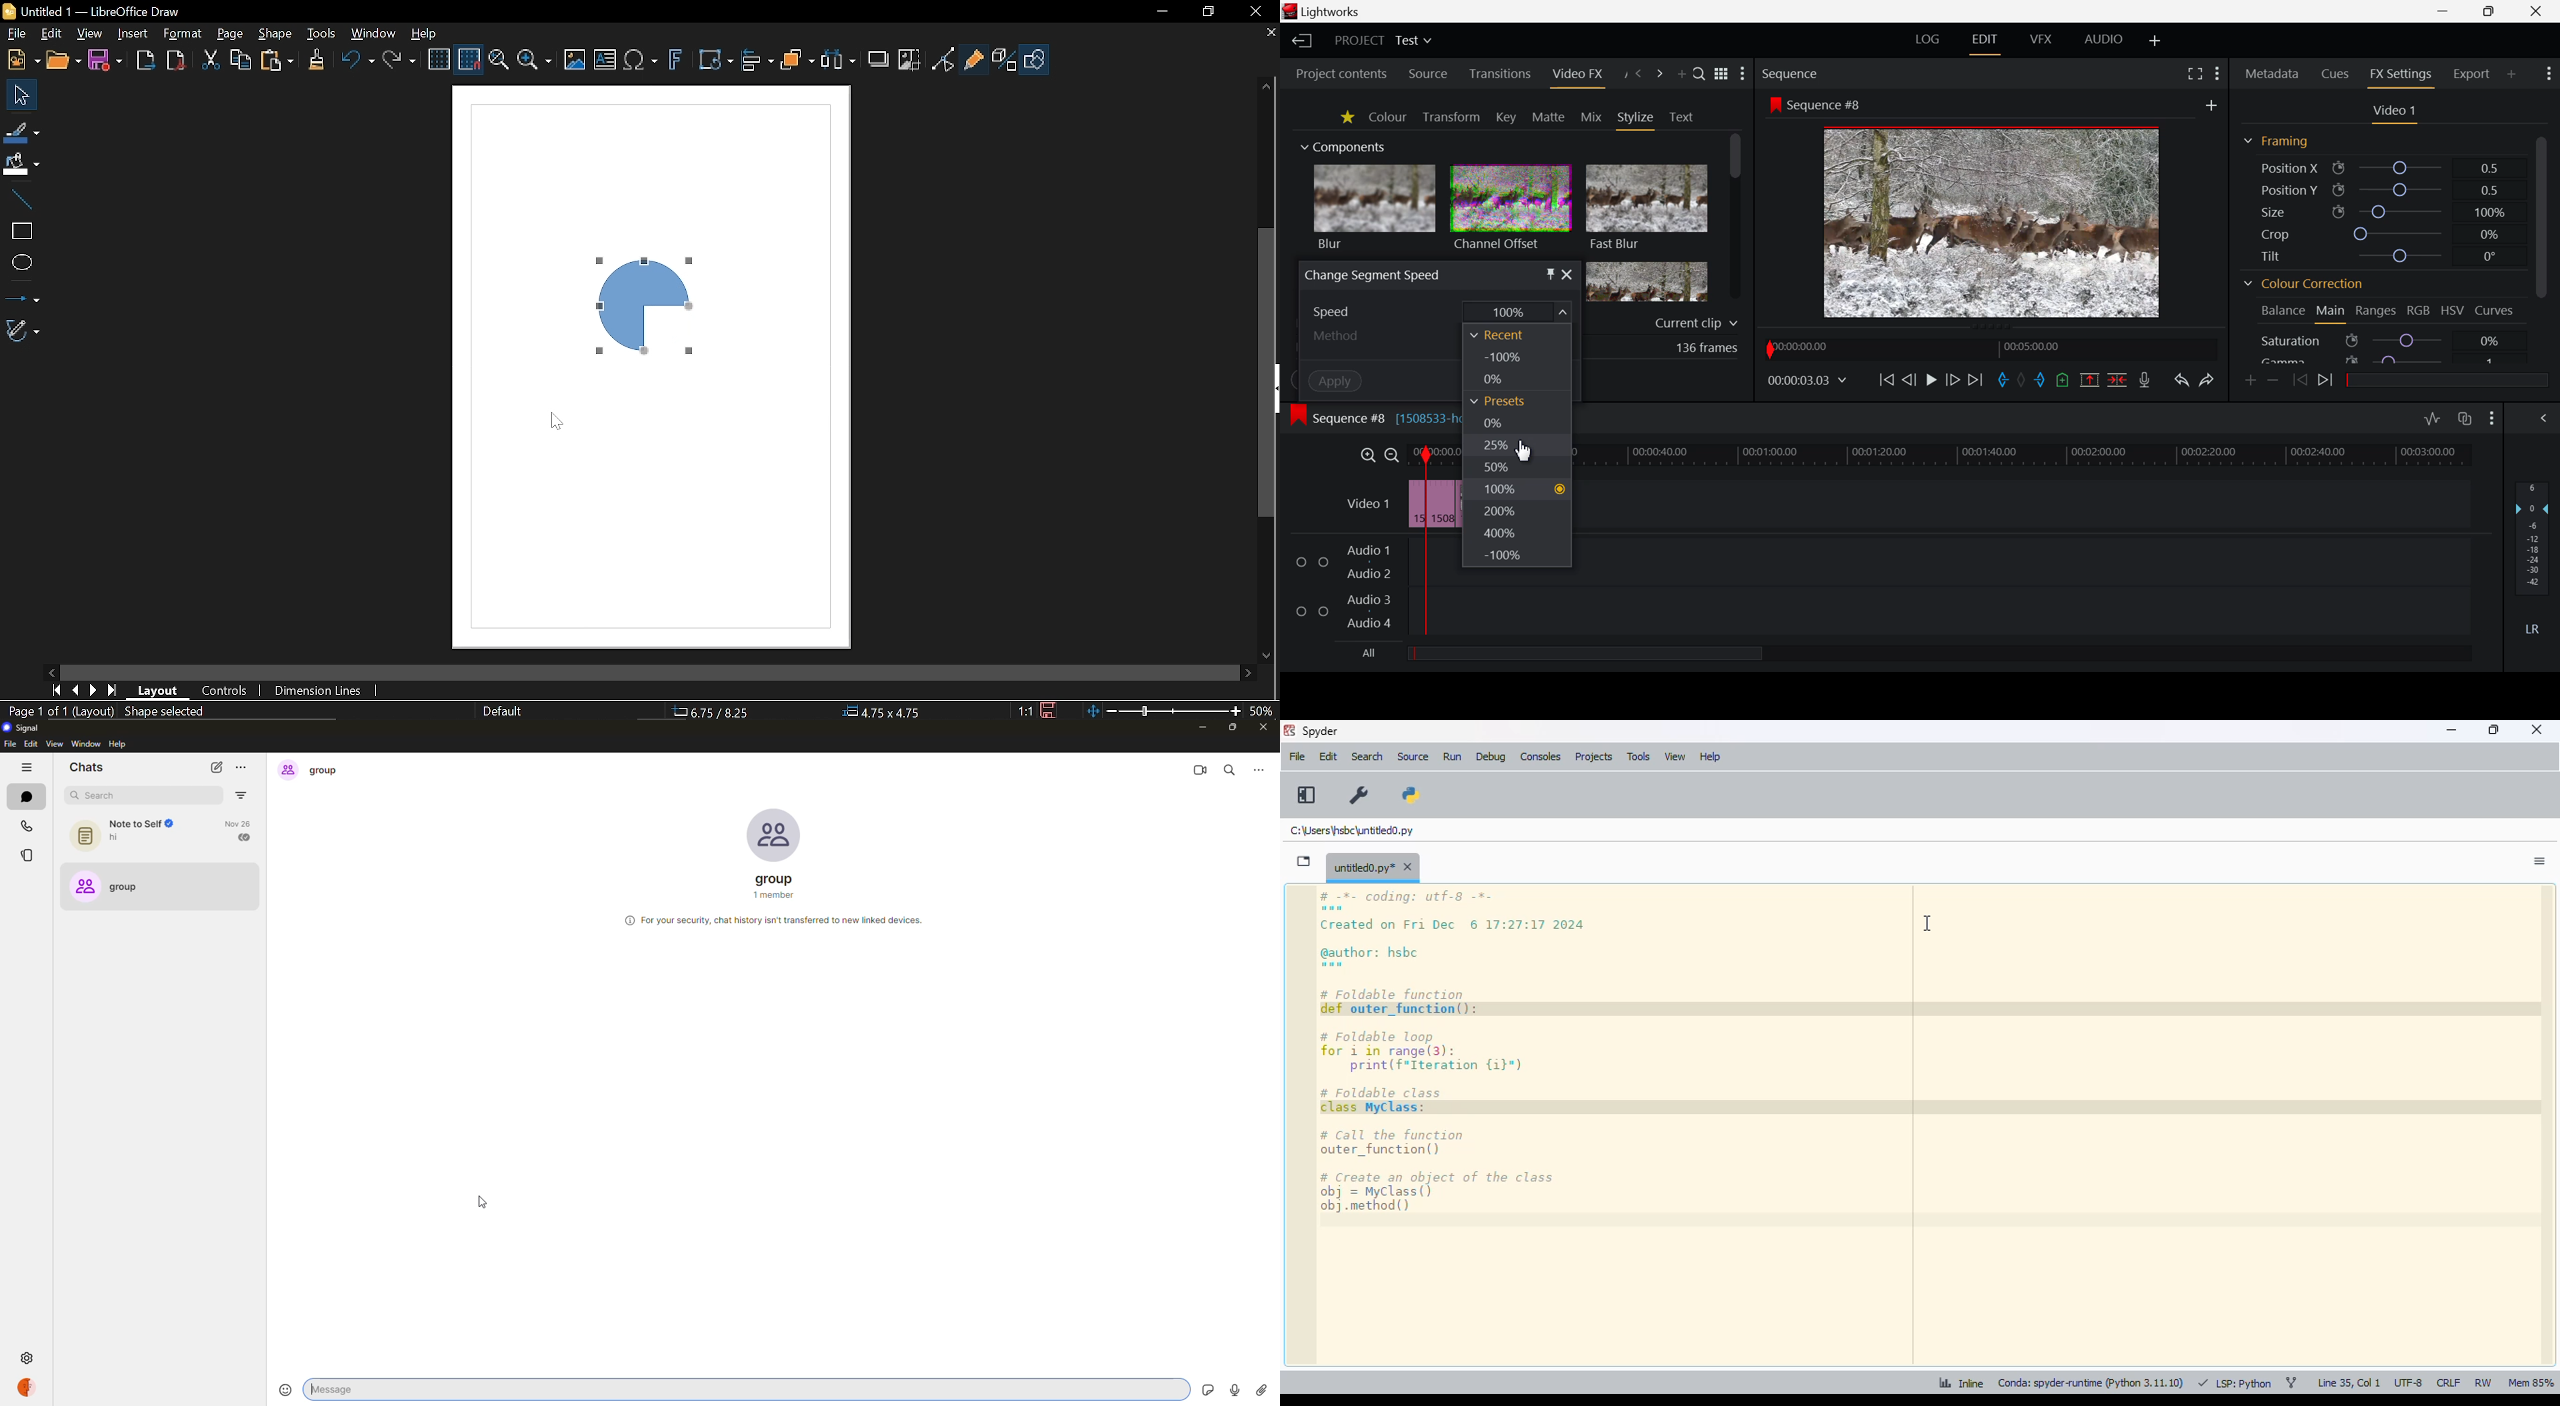  Describe the element at coordinates (112, 10) in the screenshot. I see `Untitled 1 -- LibreOffice Draw` at that location.